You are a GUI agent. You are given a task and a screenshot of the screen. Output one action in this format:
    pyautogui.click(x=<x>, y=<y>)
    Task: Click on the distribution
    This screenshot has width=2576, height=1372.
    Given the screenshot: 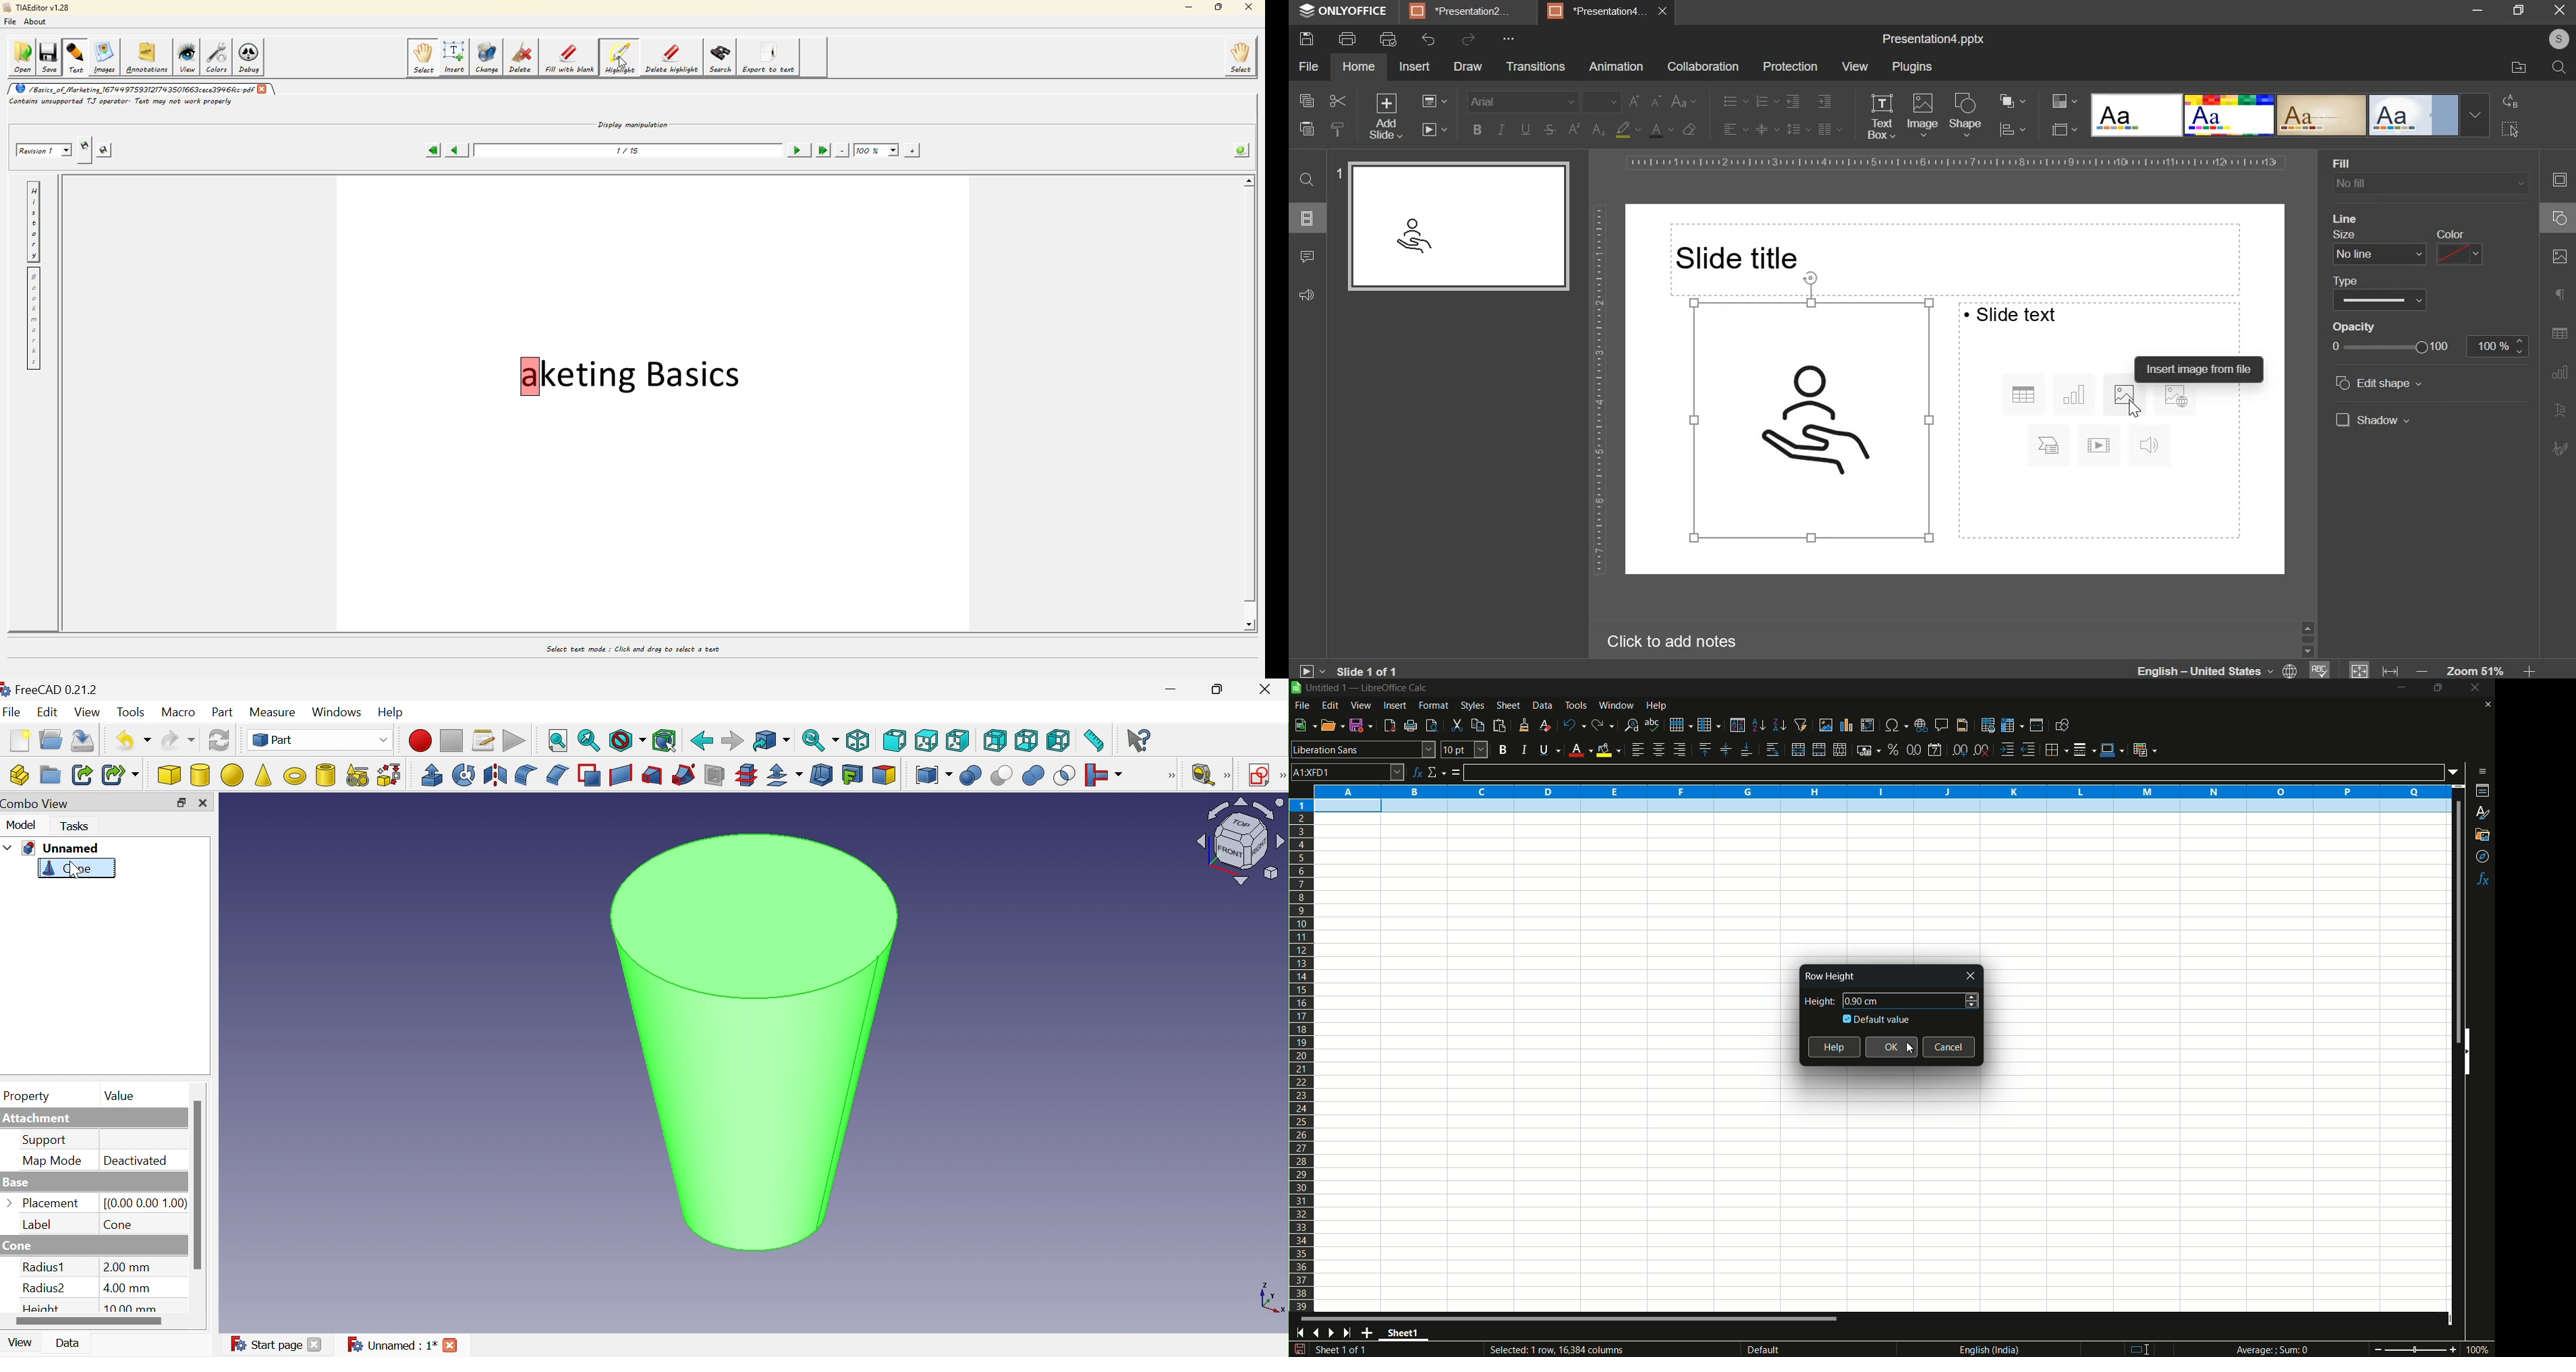 What is the action you would take?
    pyautogui.click(x=2010, y=129)
    